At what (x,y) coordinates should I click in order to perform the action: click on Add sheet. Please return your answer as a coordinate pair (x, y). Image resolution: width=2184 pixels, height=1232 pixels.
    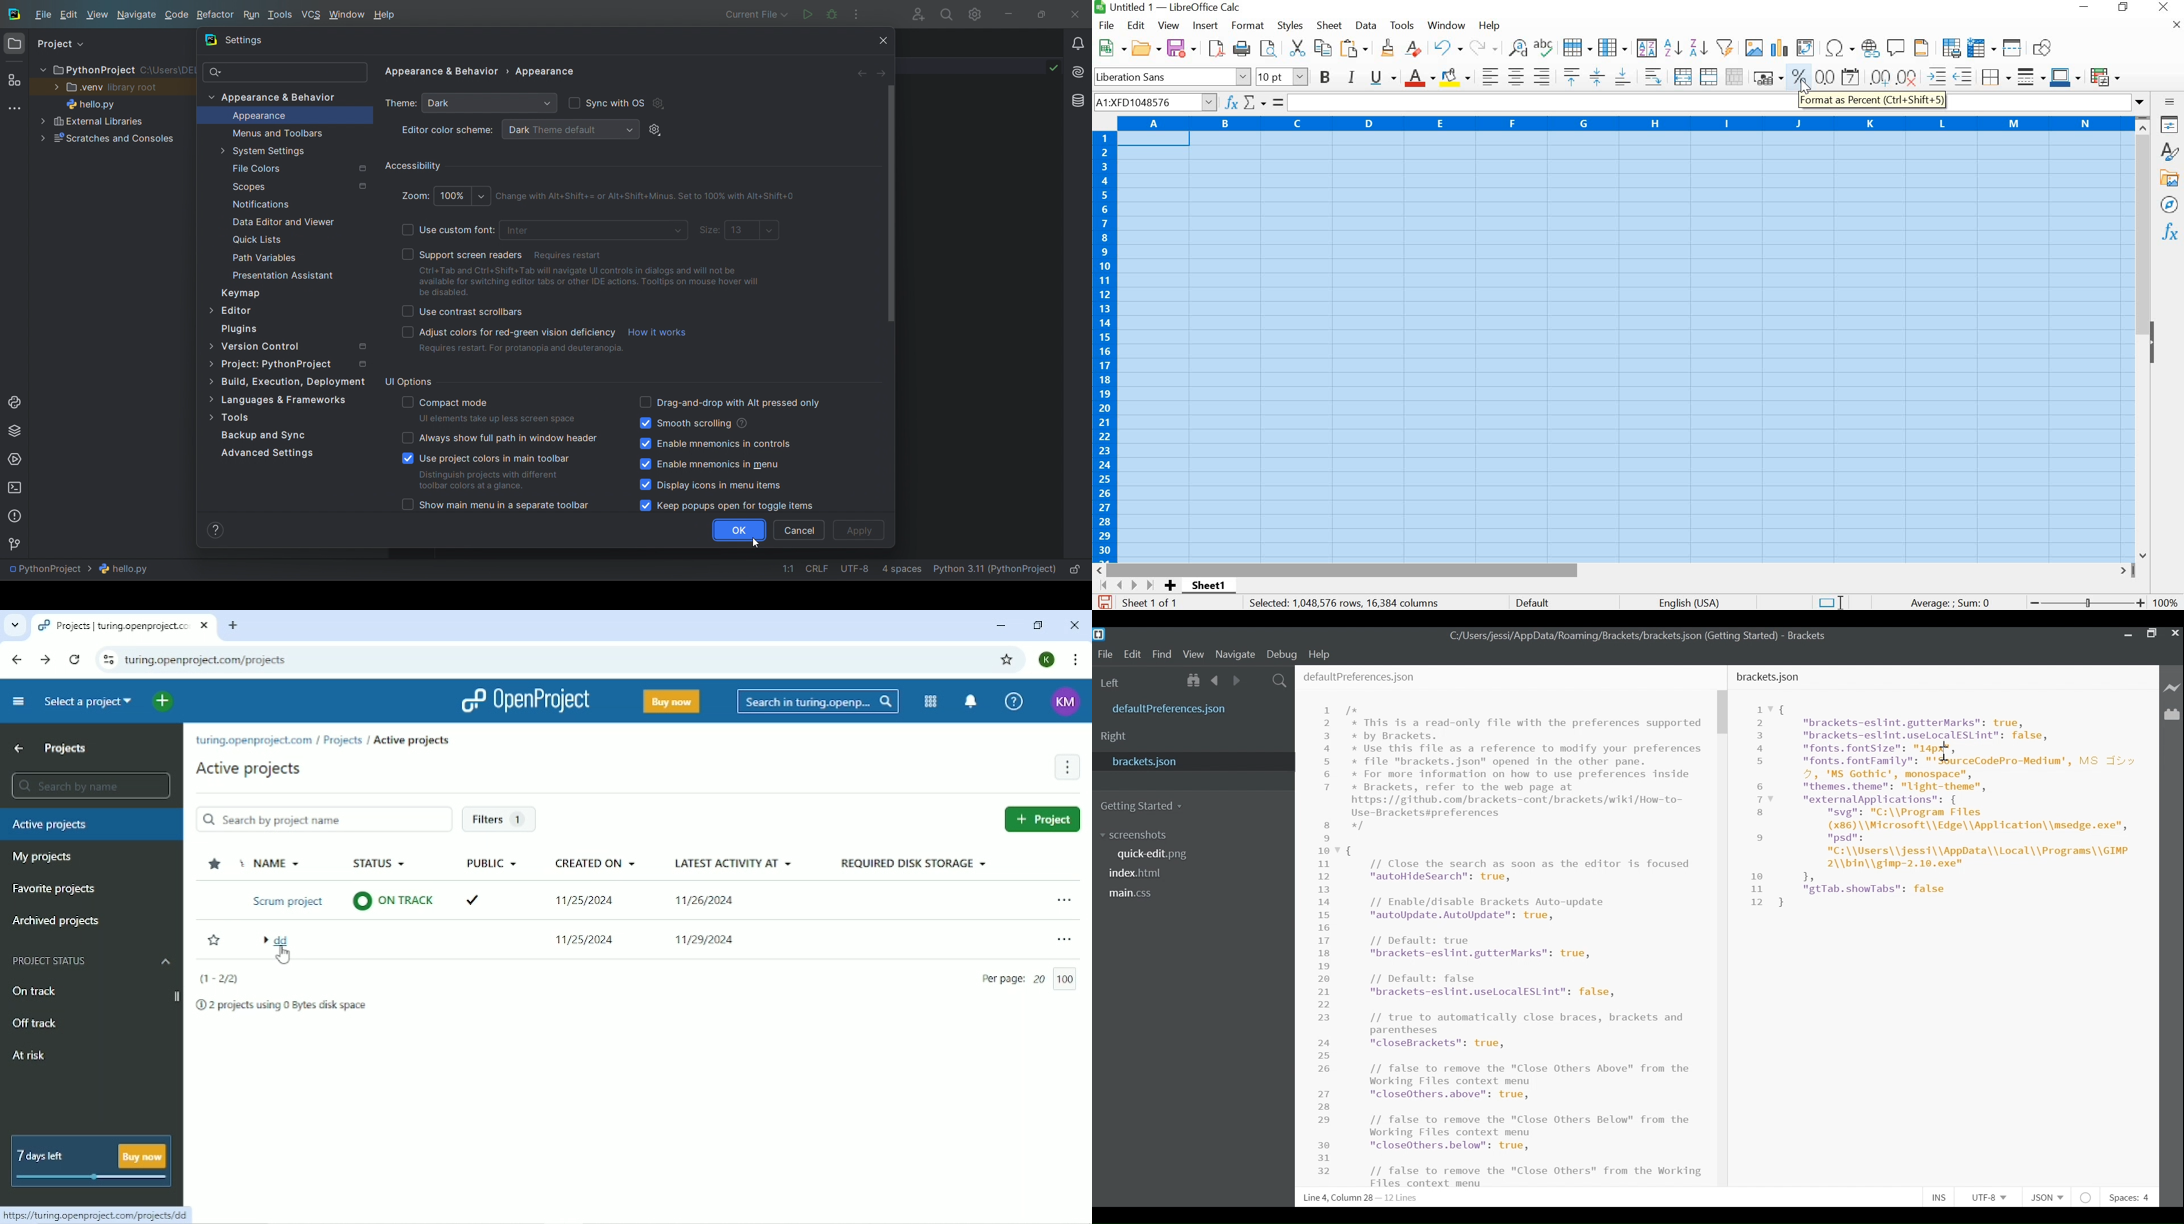
    Looking at the image, I should click on (1173, 586).